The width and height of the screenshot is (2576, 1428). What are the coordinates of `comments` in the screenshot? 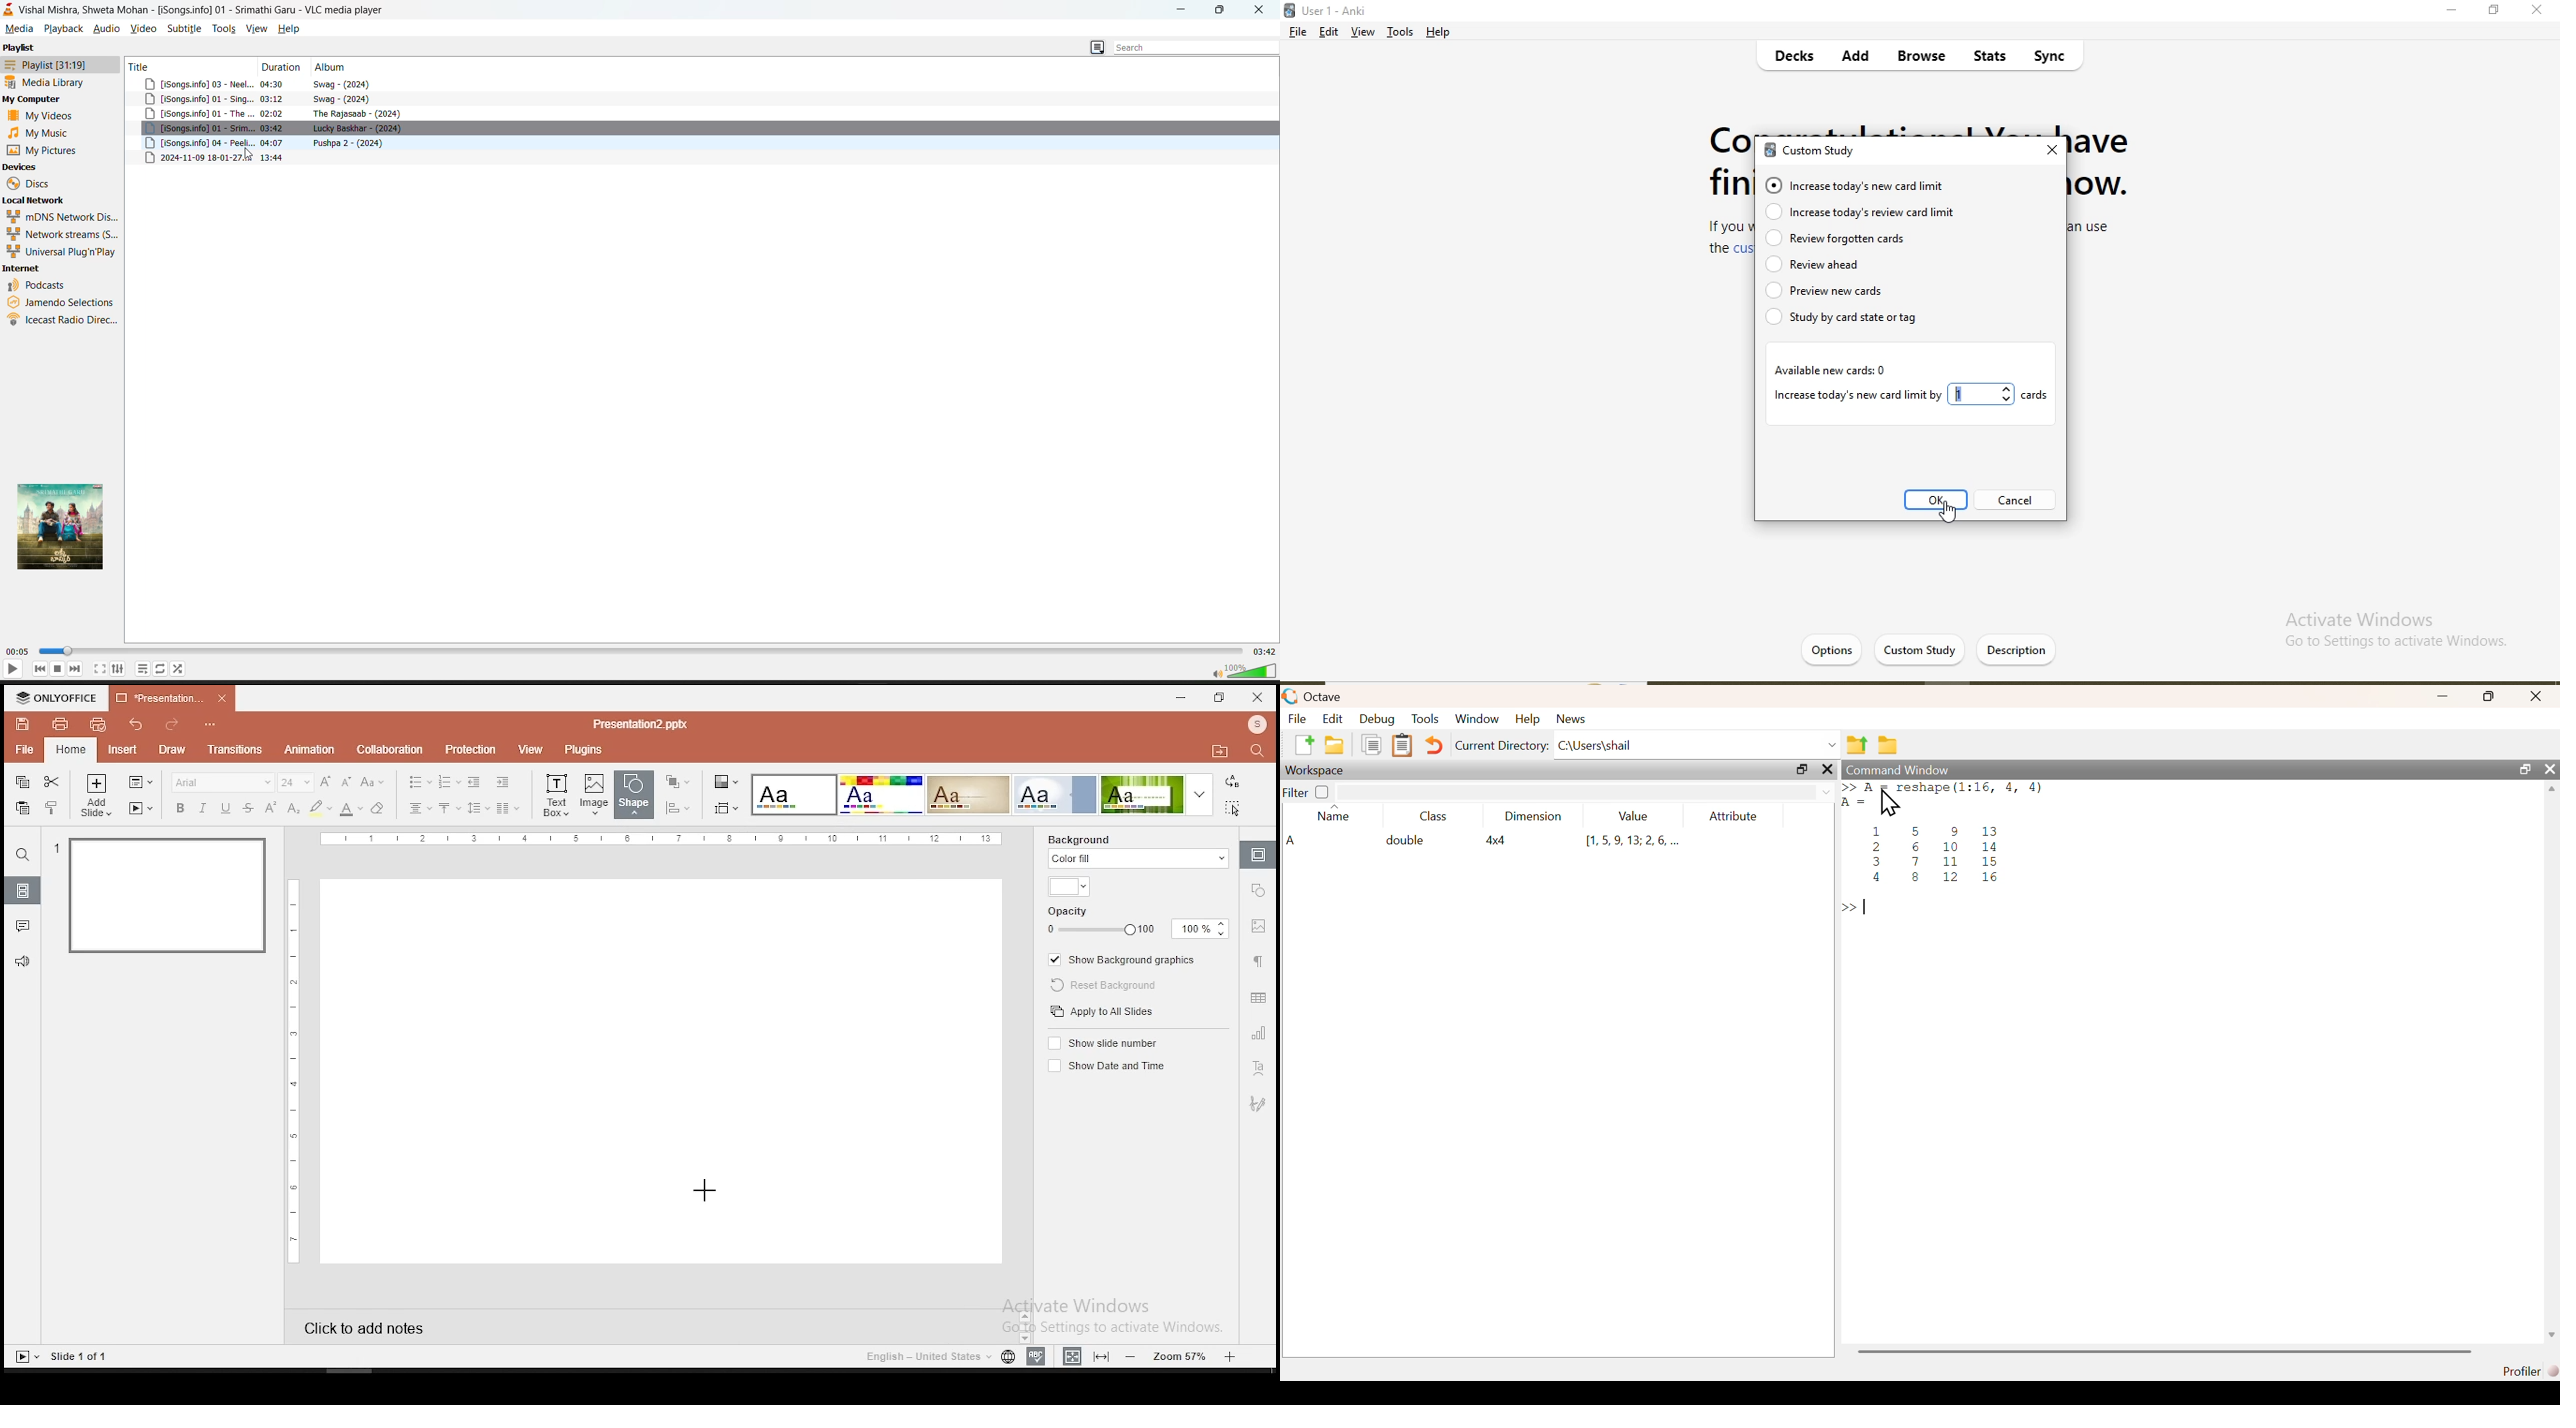 It's located at (22, 926).